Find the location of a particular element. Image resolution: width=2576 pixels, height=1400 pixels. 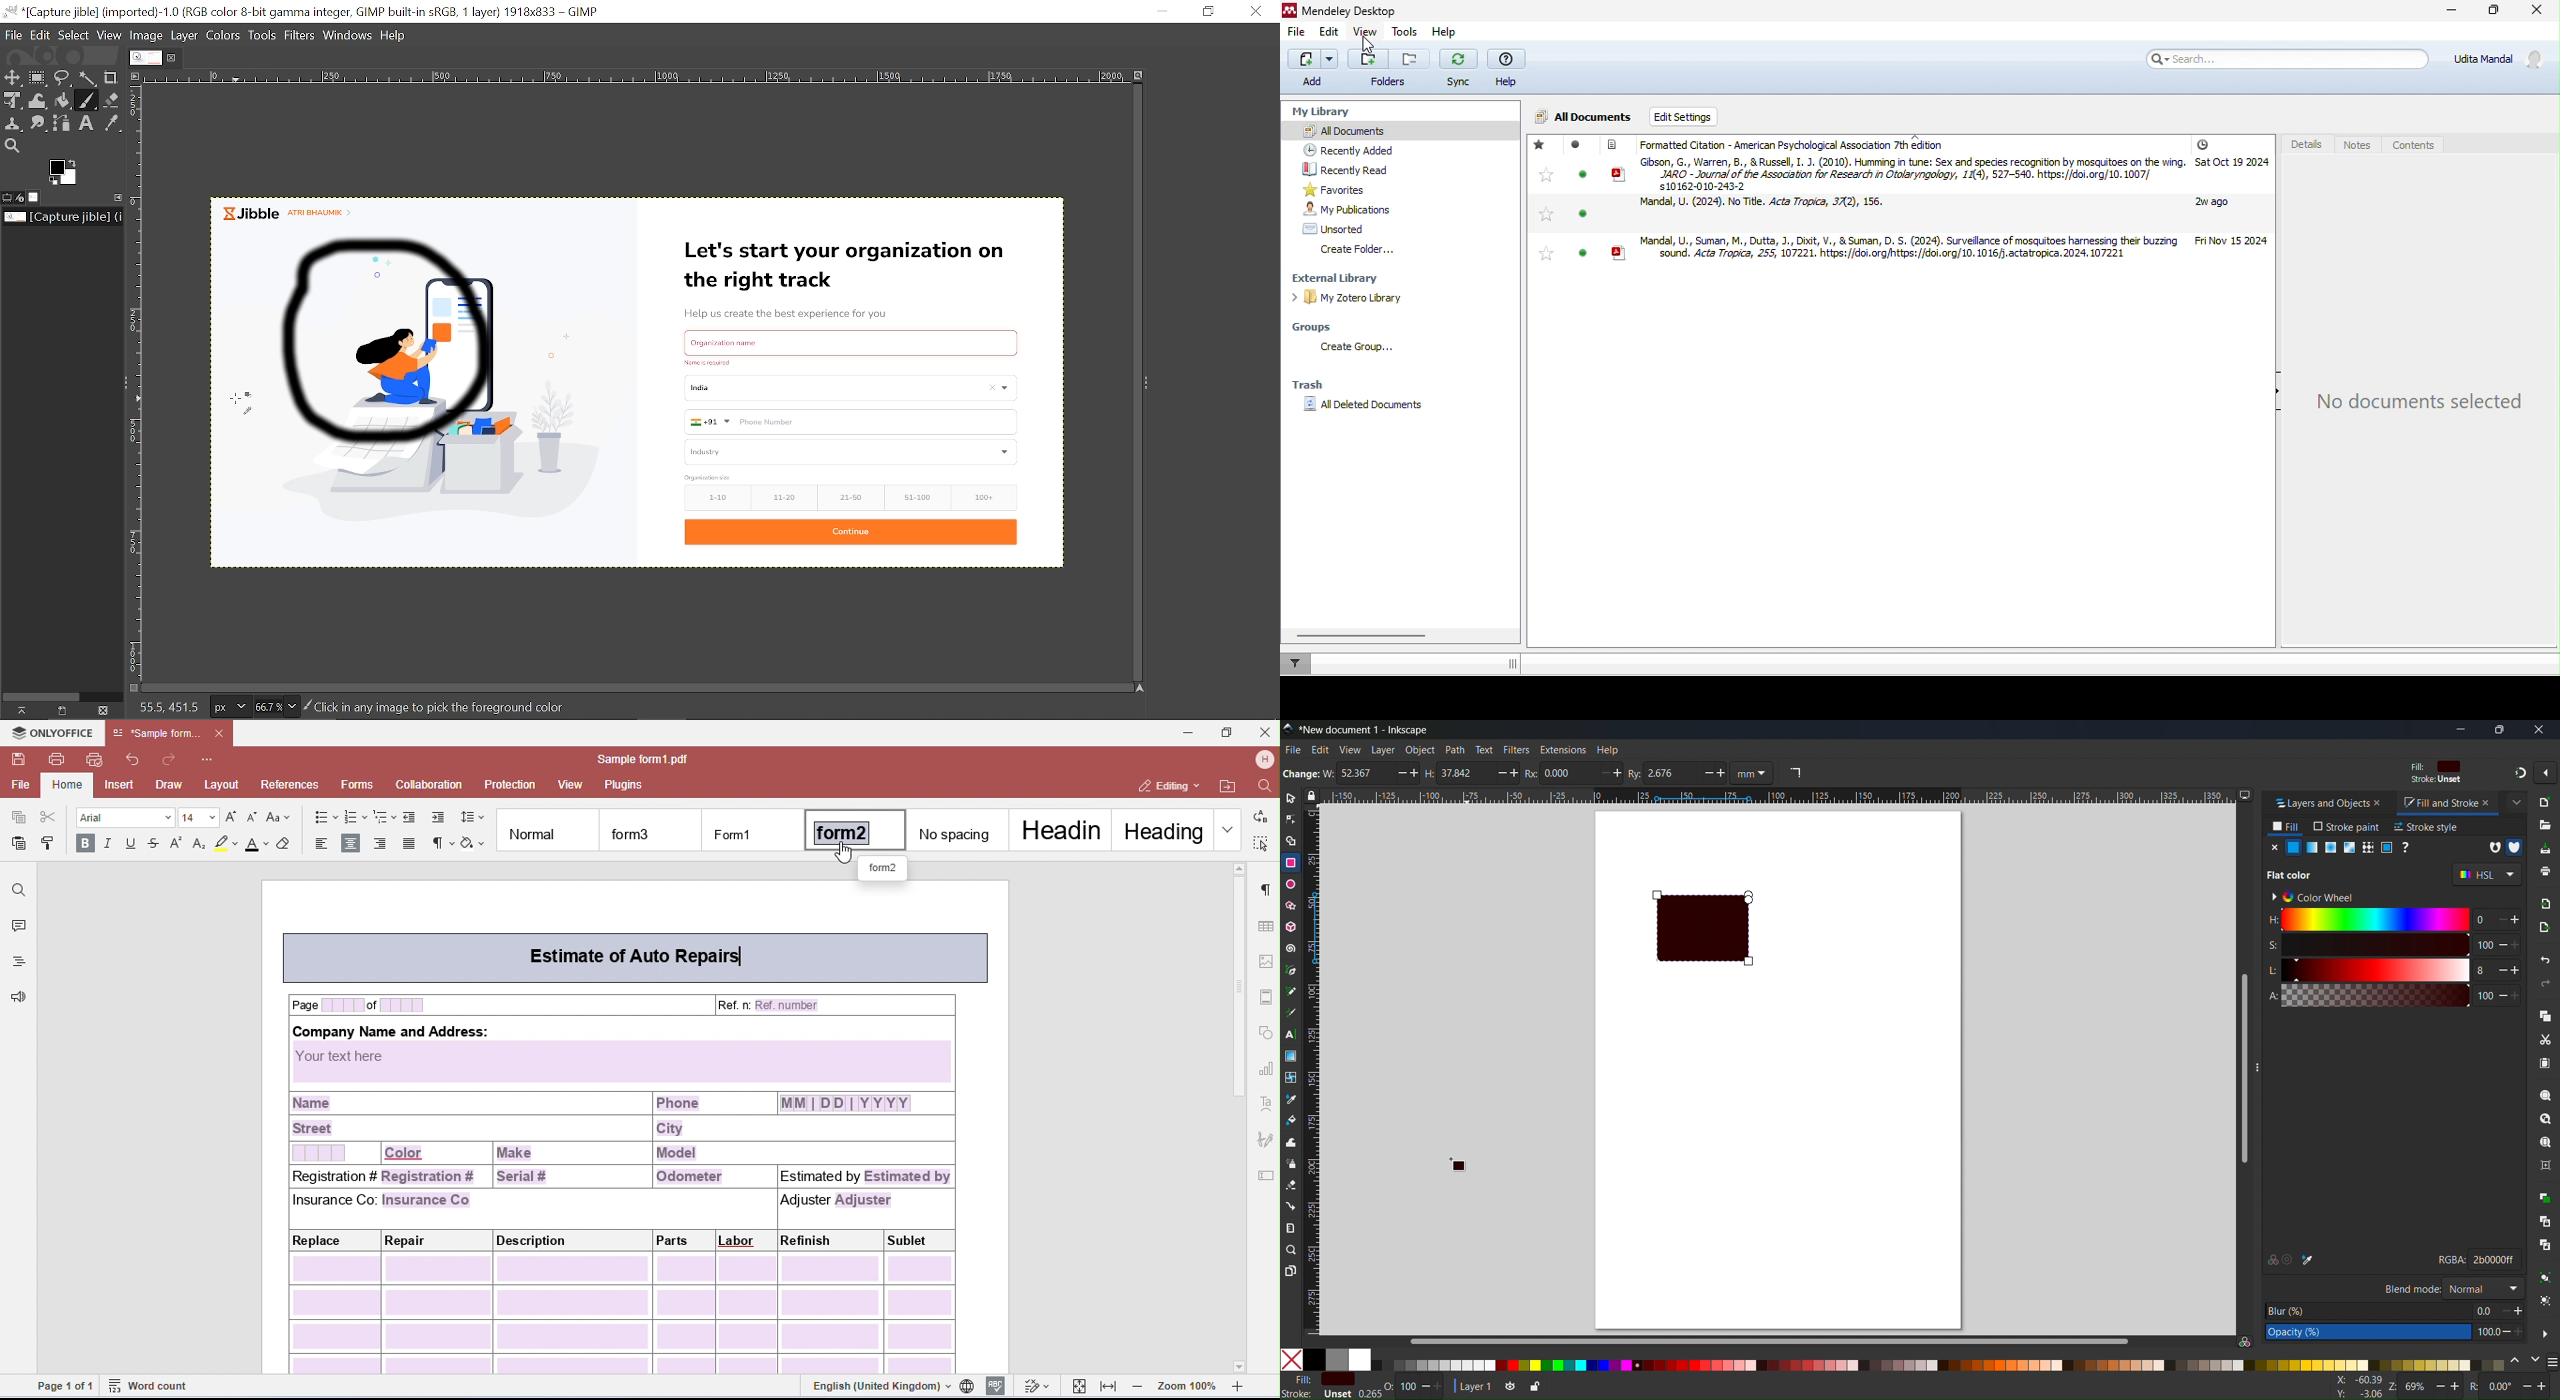

Shape Builder tool is located at coordinates (1291, 841).